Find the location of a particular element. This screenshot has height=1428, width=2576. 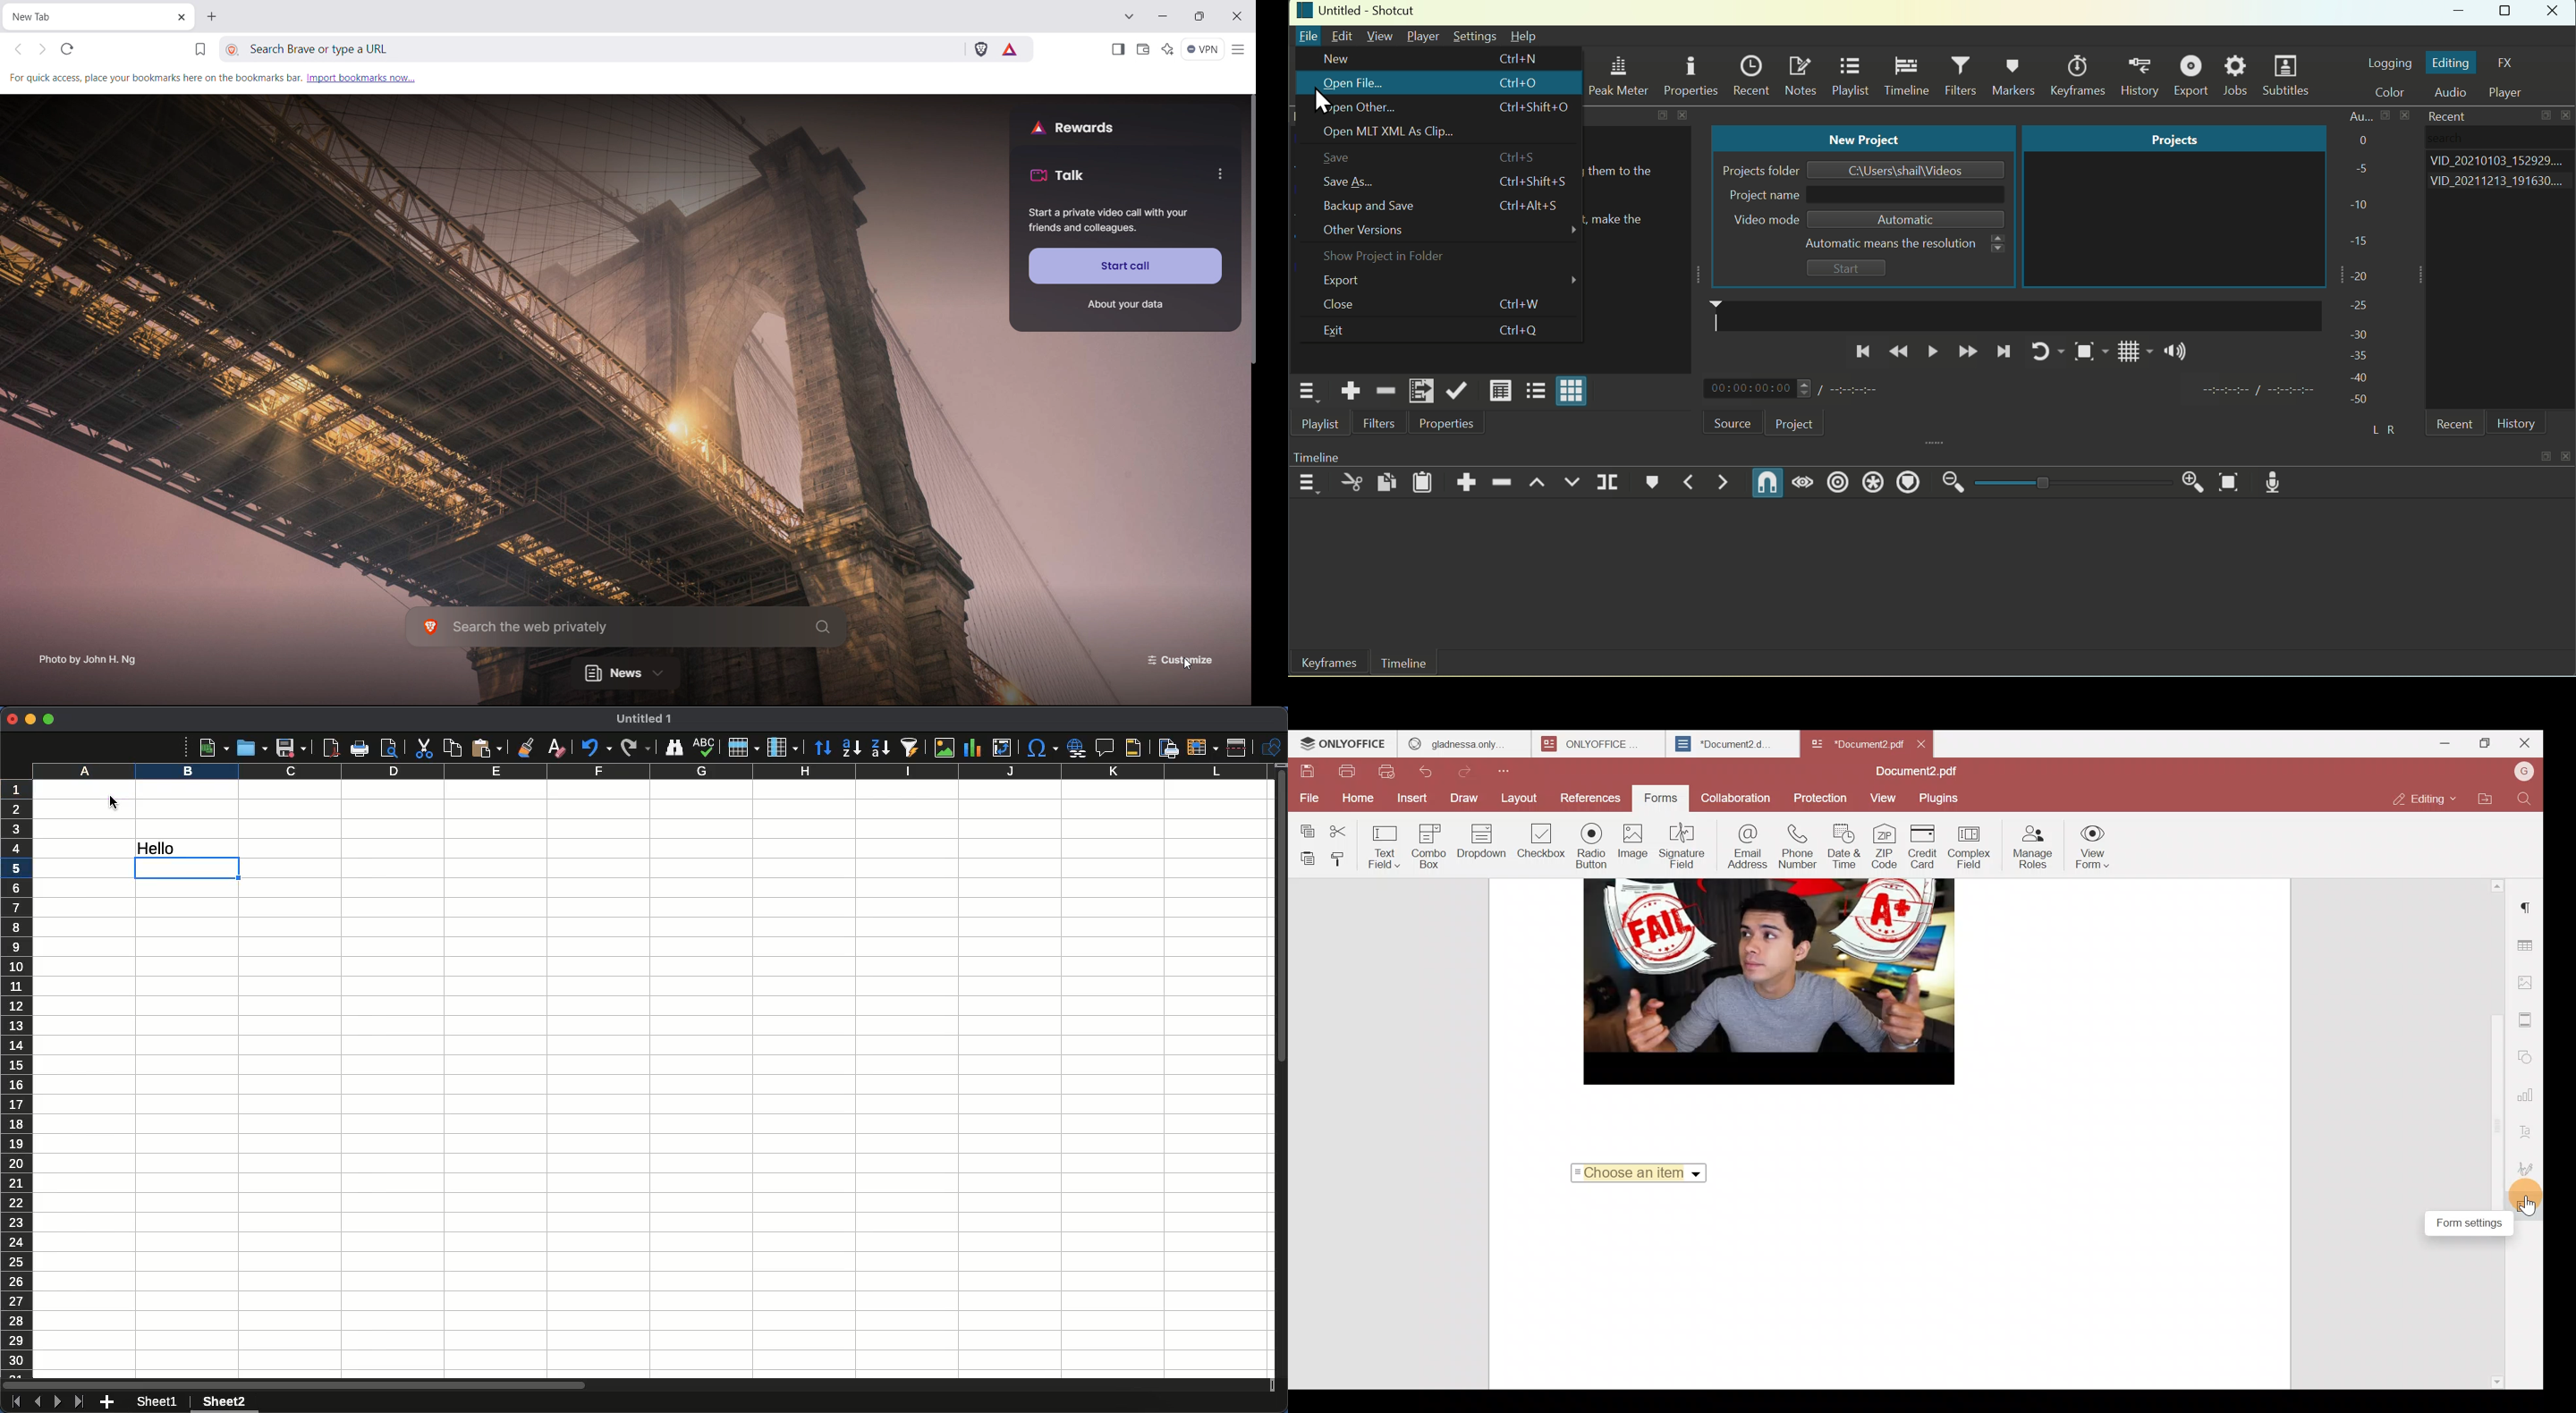

Edit is located at coordinates (1343, 36).